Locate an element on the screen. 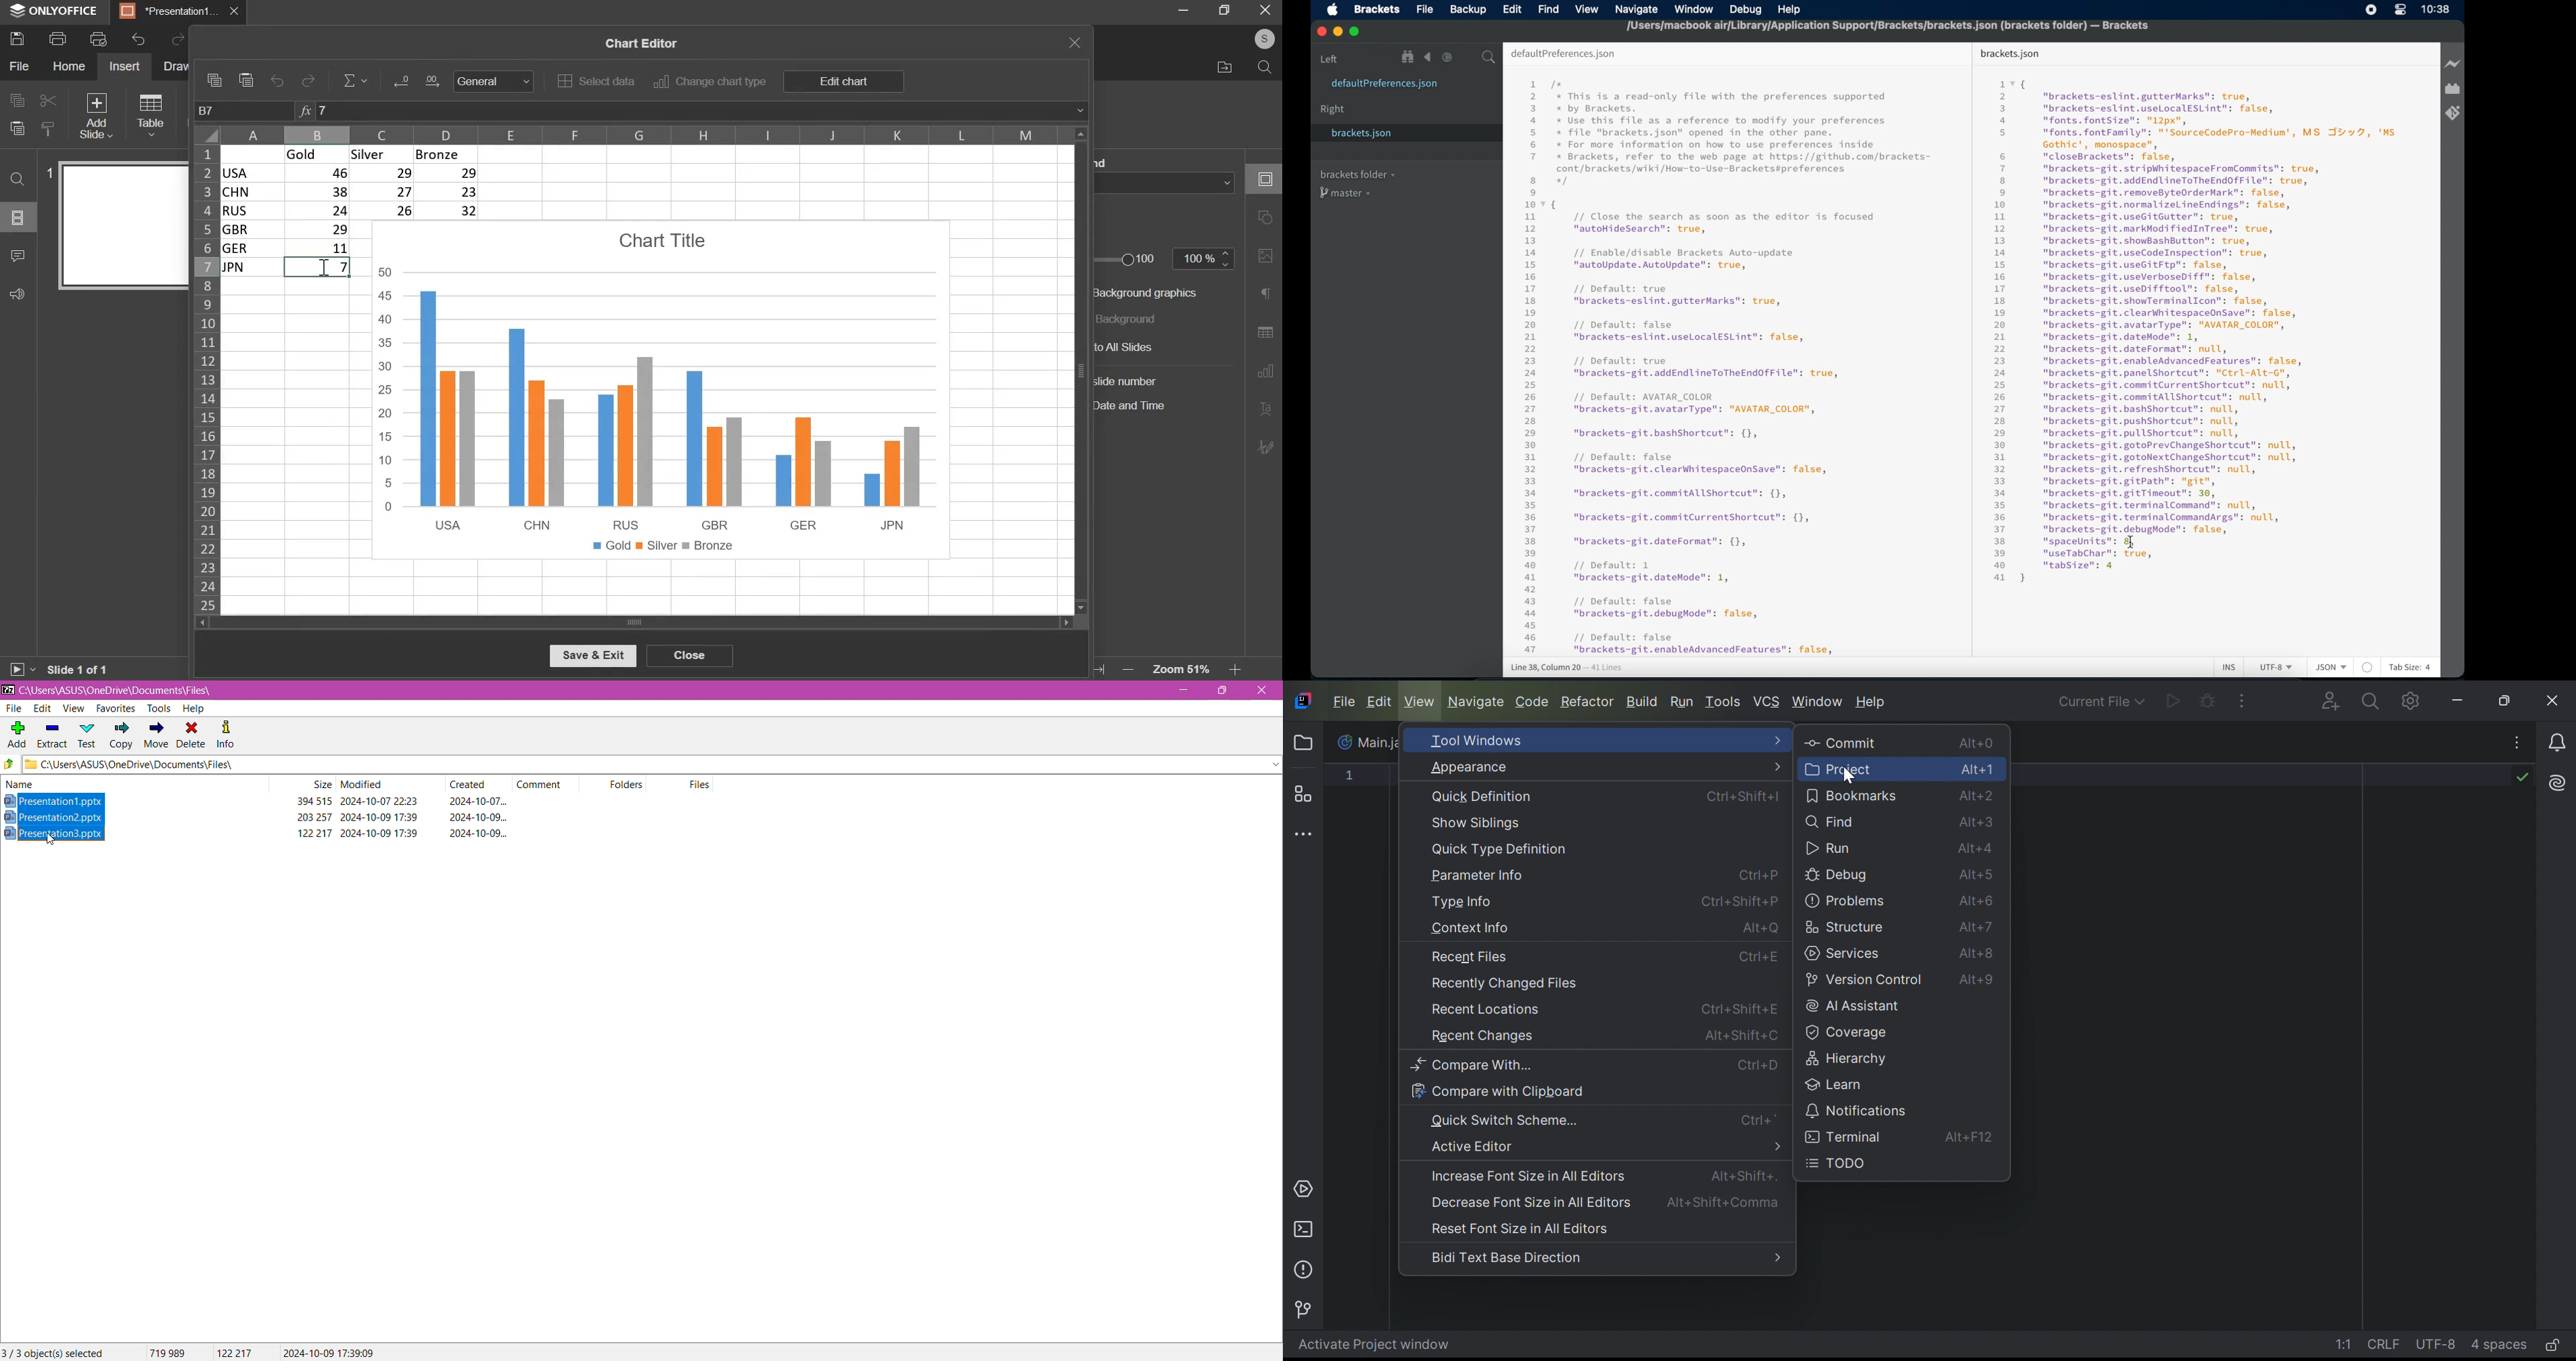  signature is located at coordinates (1266, 447).